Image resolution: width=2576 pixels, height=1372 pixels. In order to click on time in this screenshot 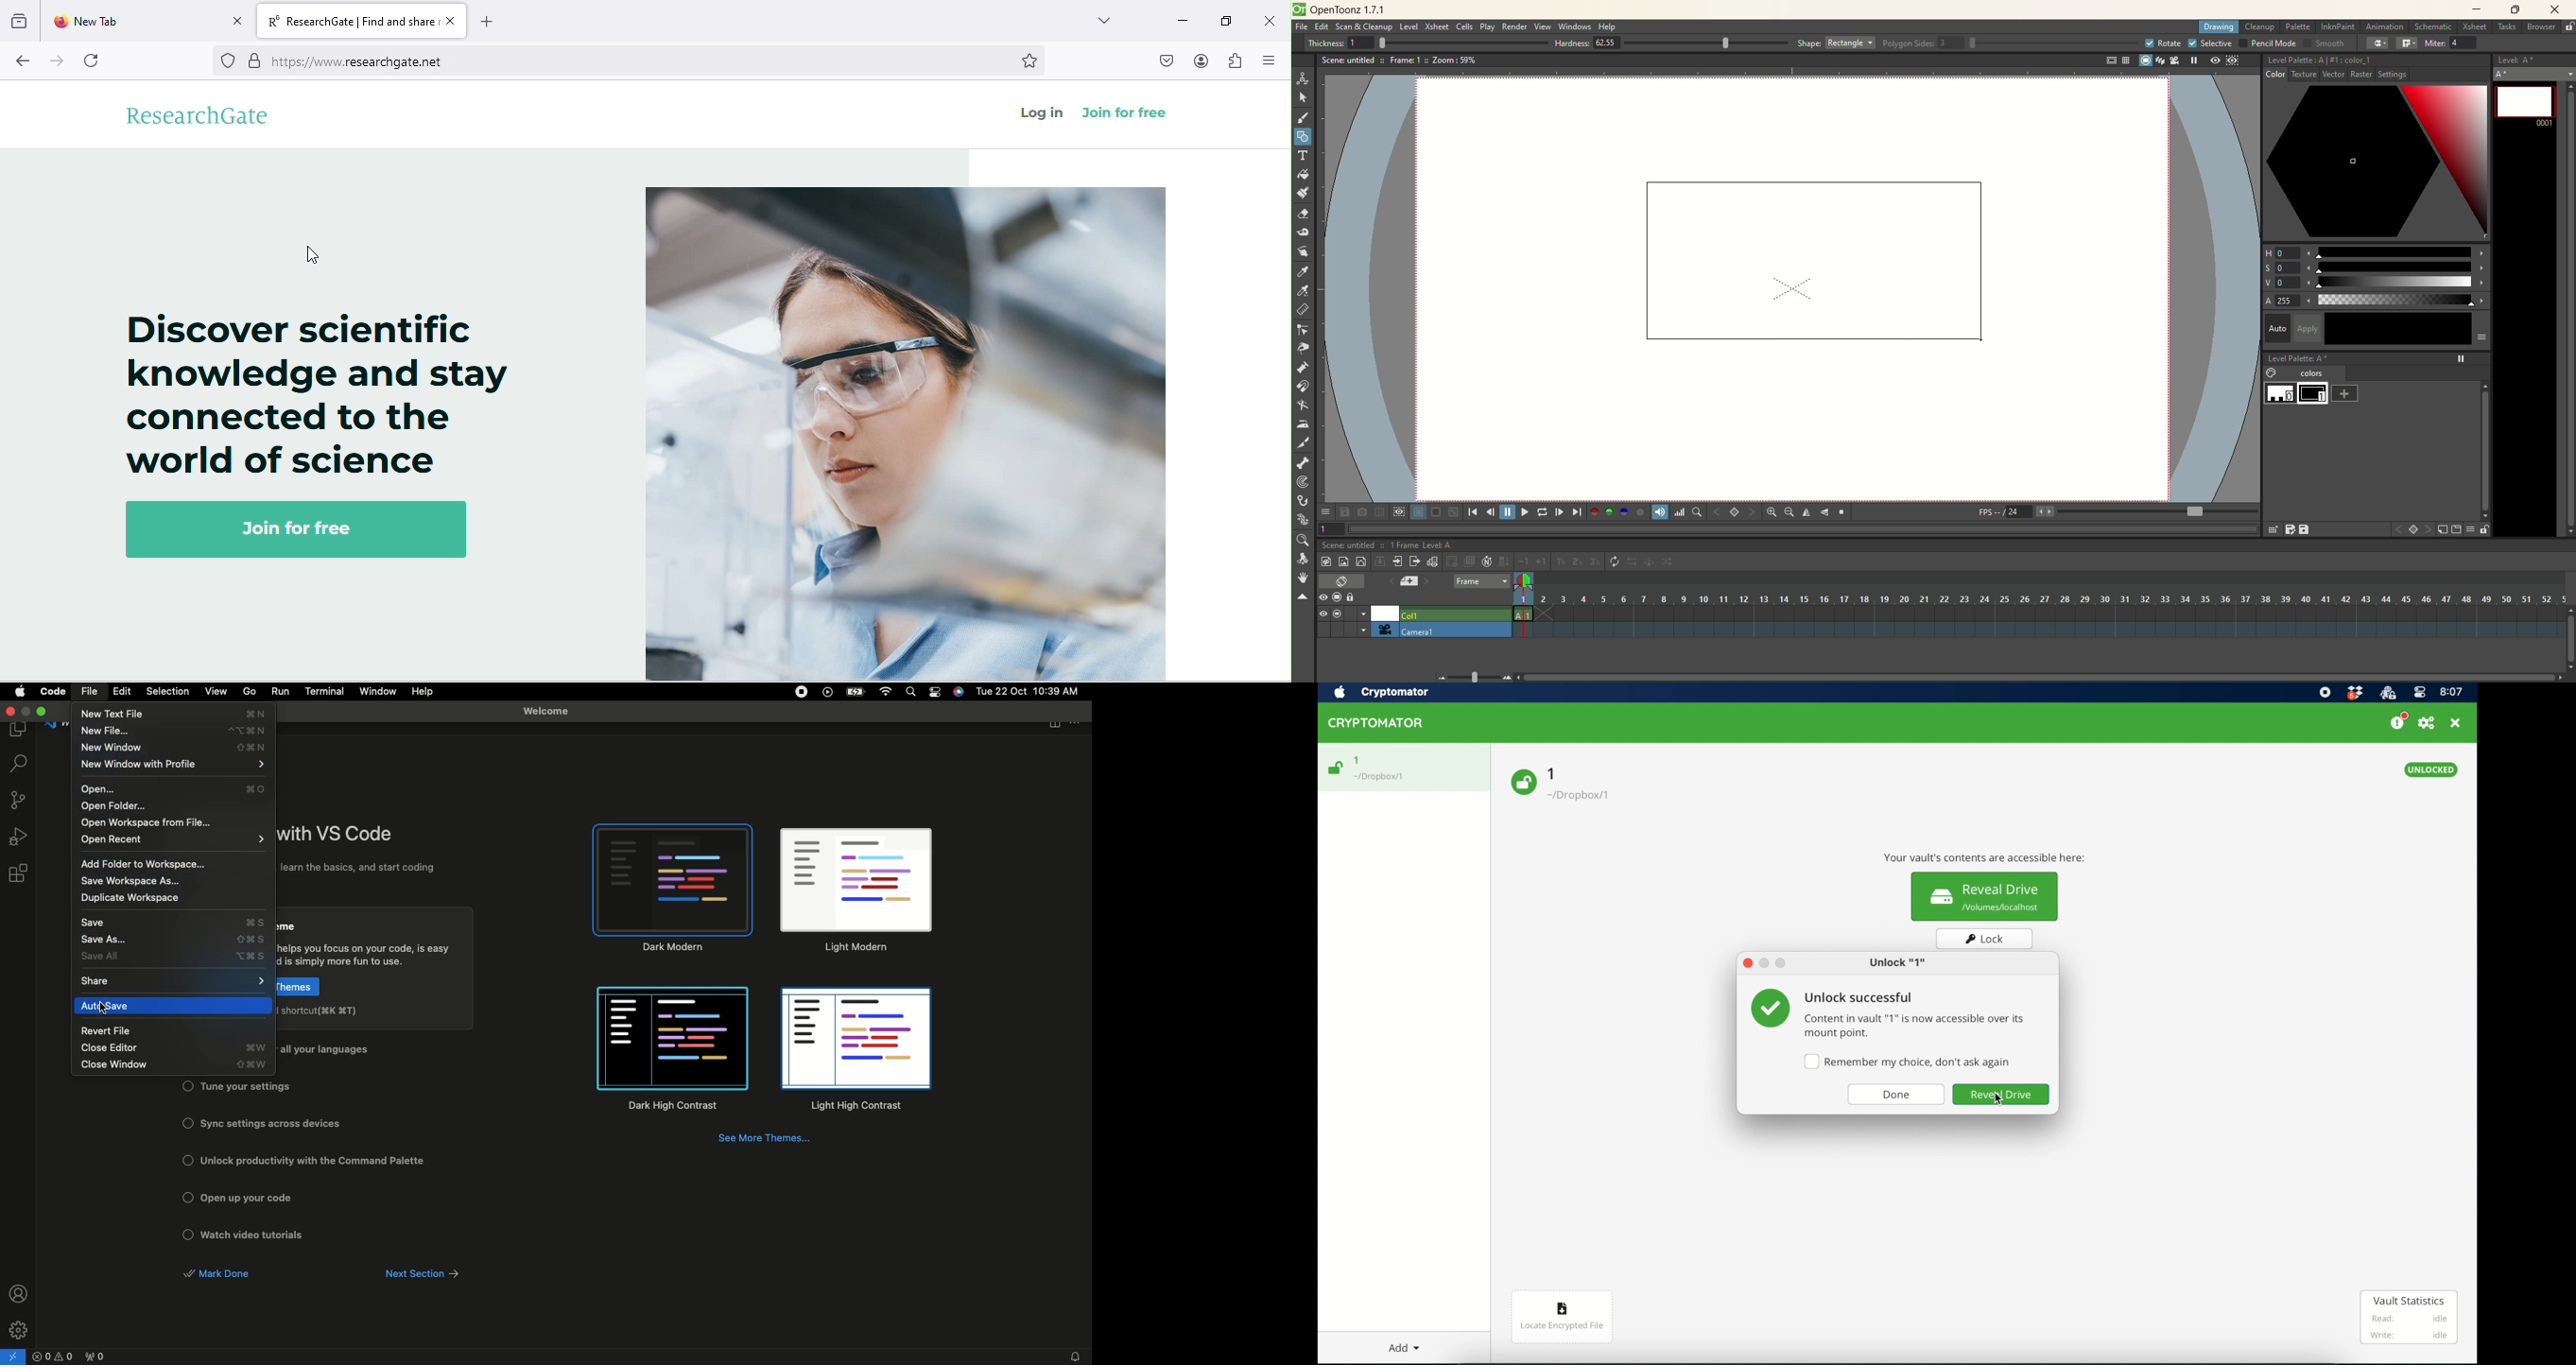, I will do `click(2452, 691)`.